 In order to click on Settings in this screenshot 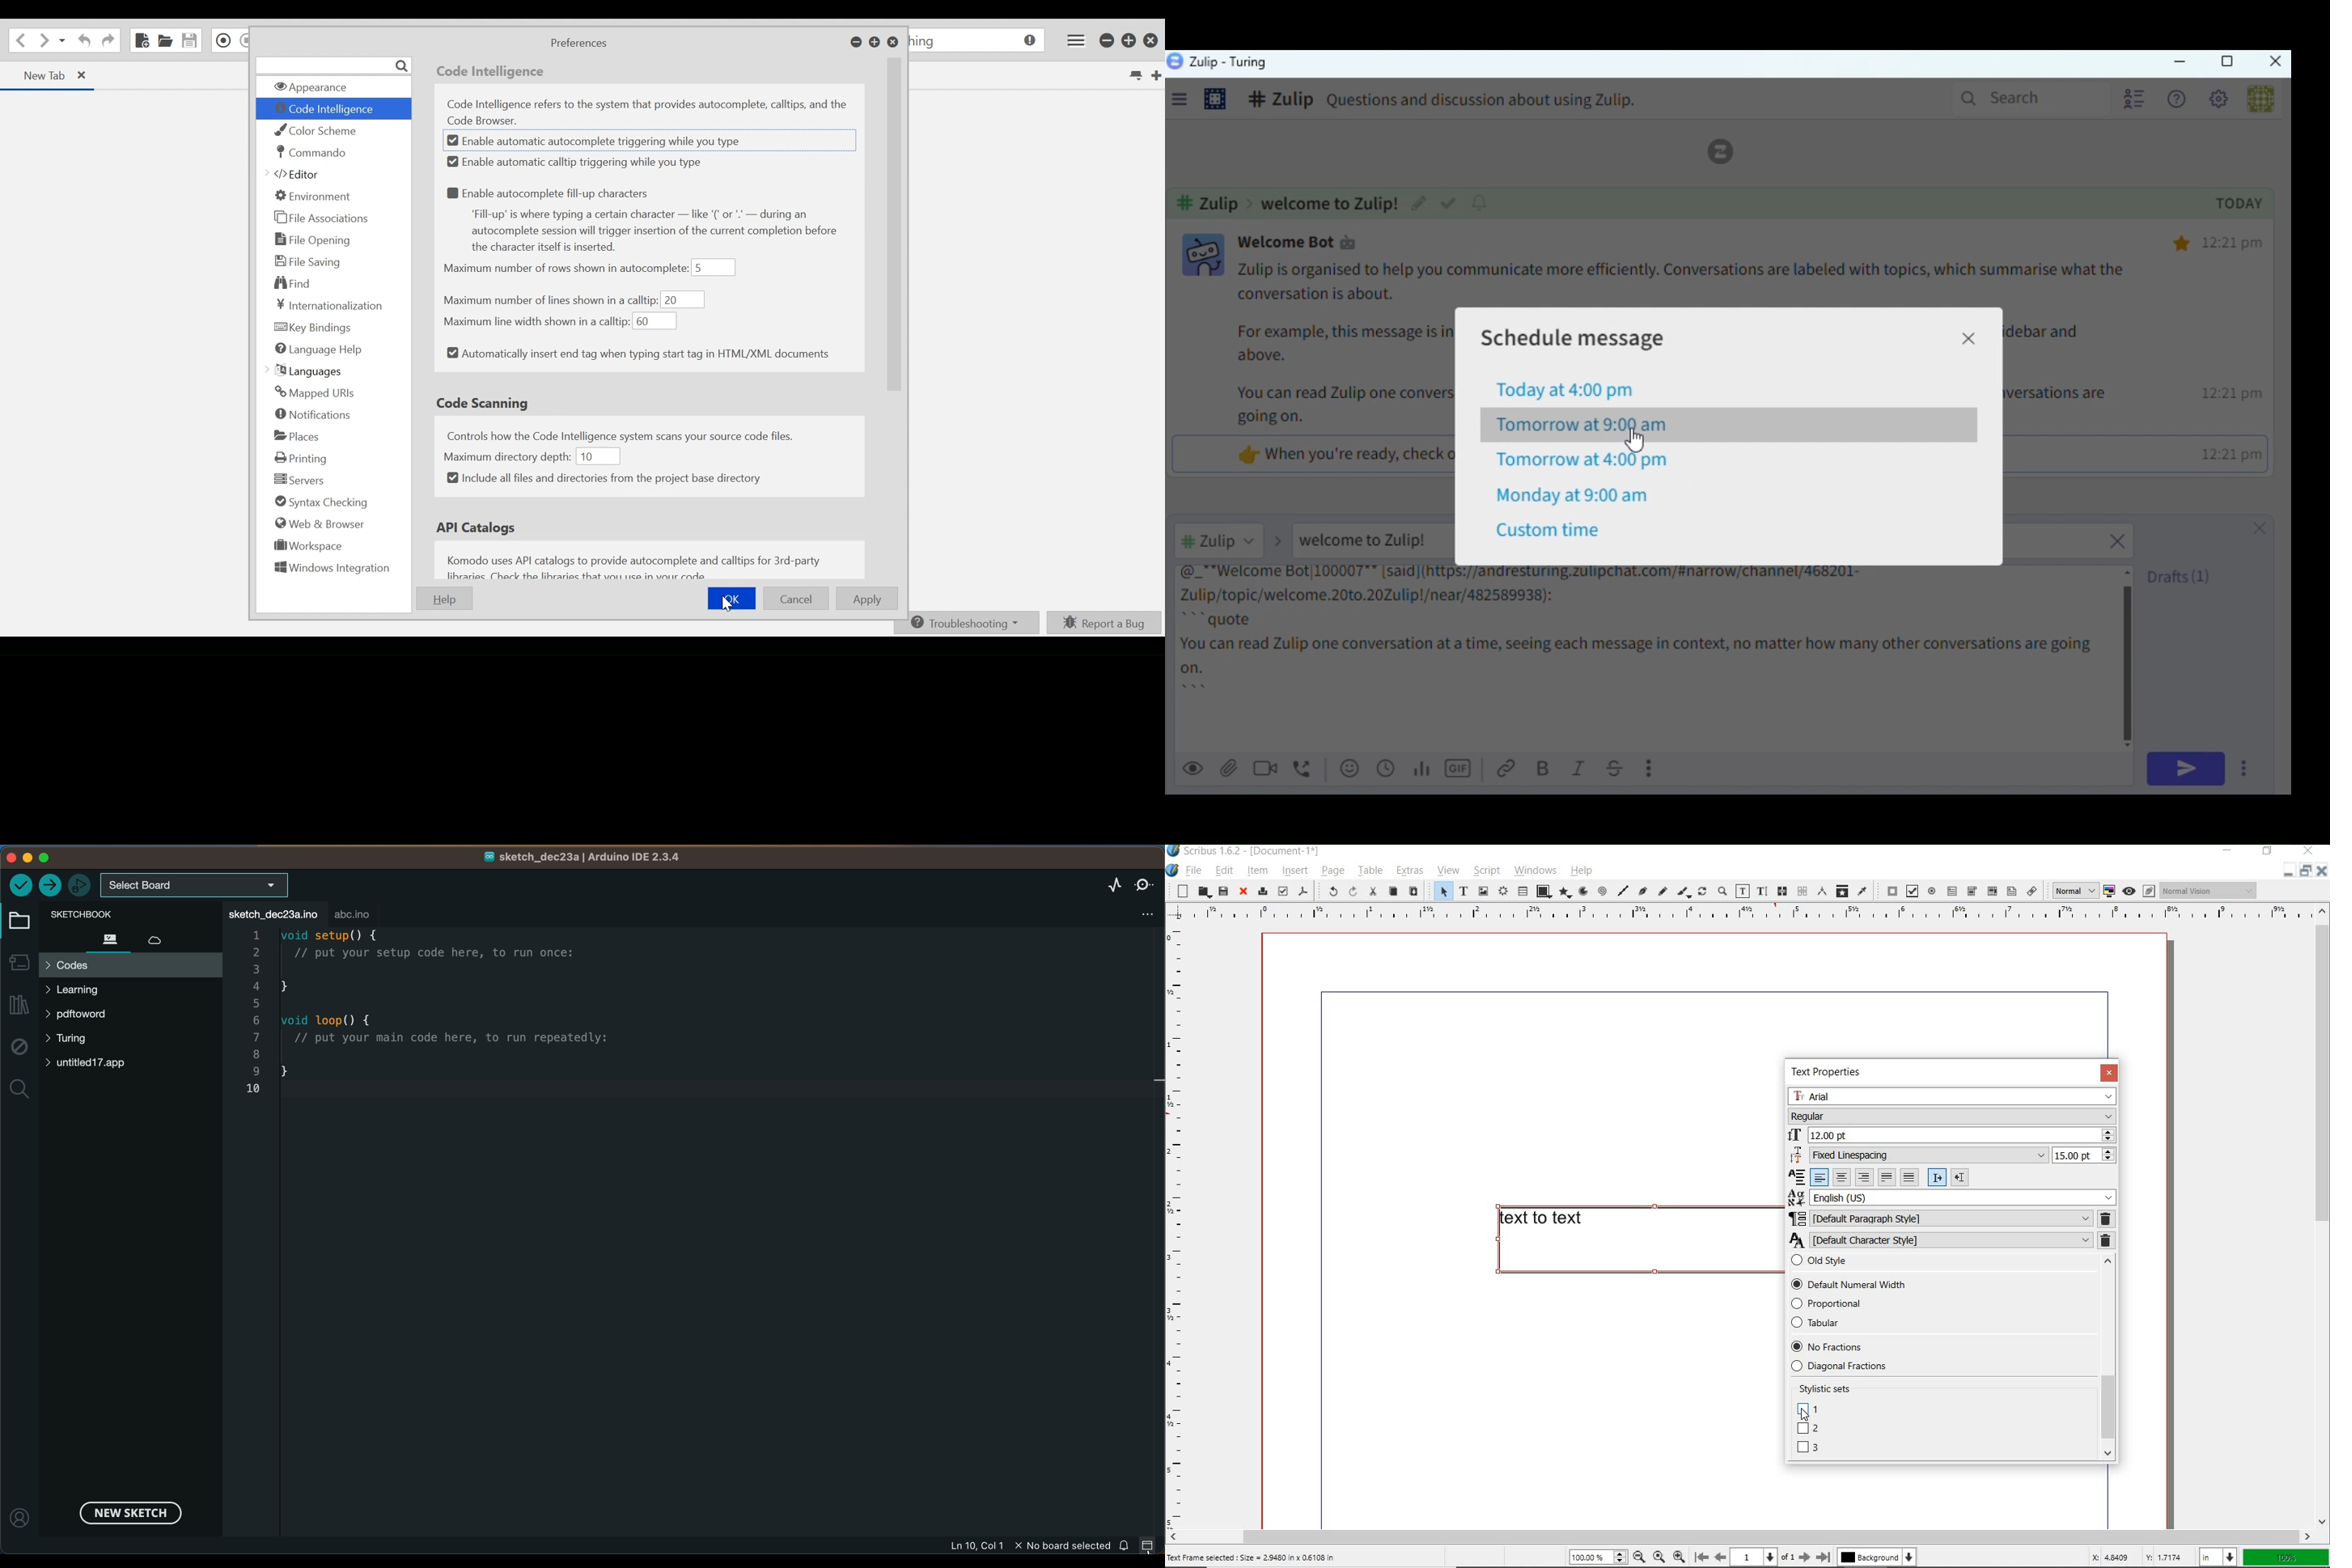, I will do `click(2222, 102)`.